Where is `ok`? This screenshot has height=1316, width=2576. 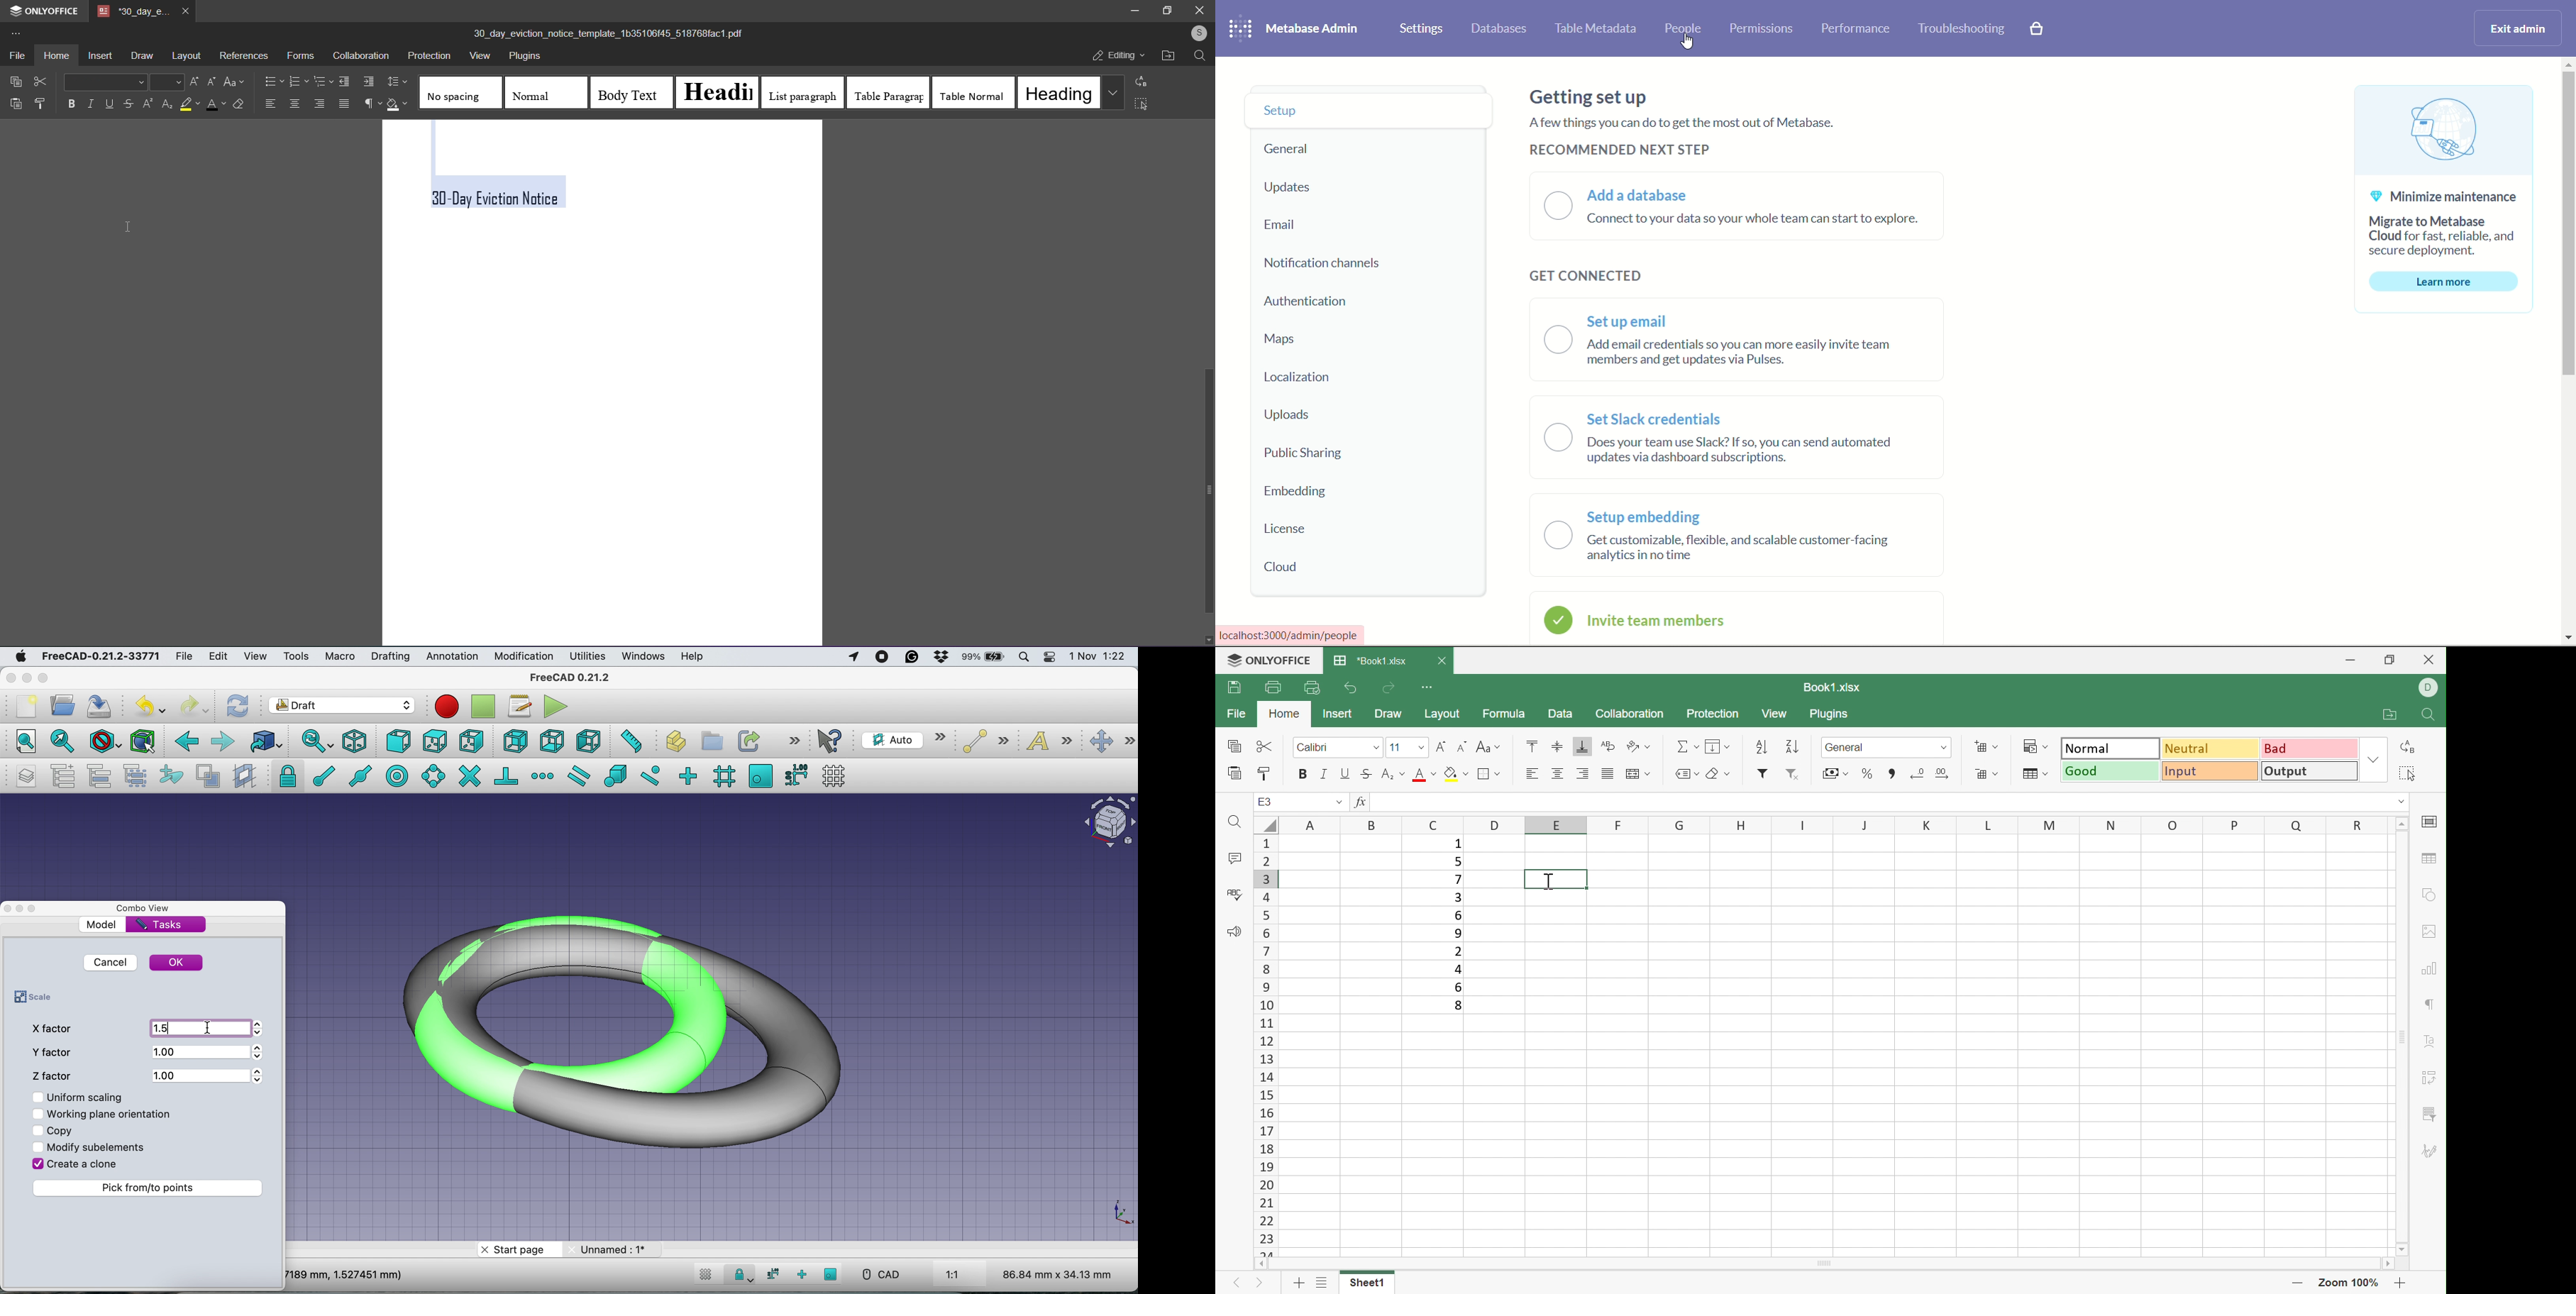 ok is located at coordinates (178, 963).